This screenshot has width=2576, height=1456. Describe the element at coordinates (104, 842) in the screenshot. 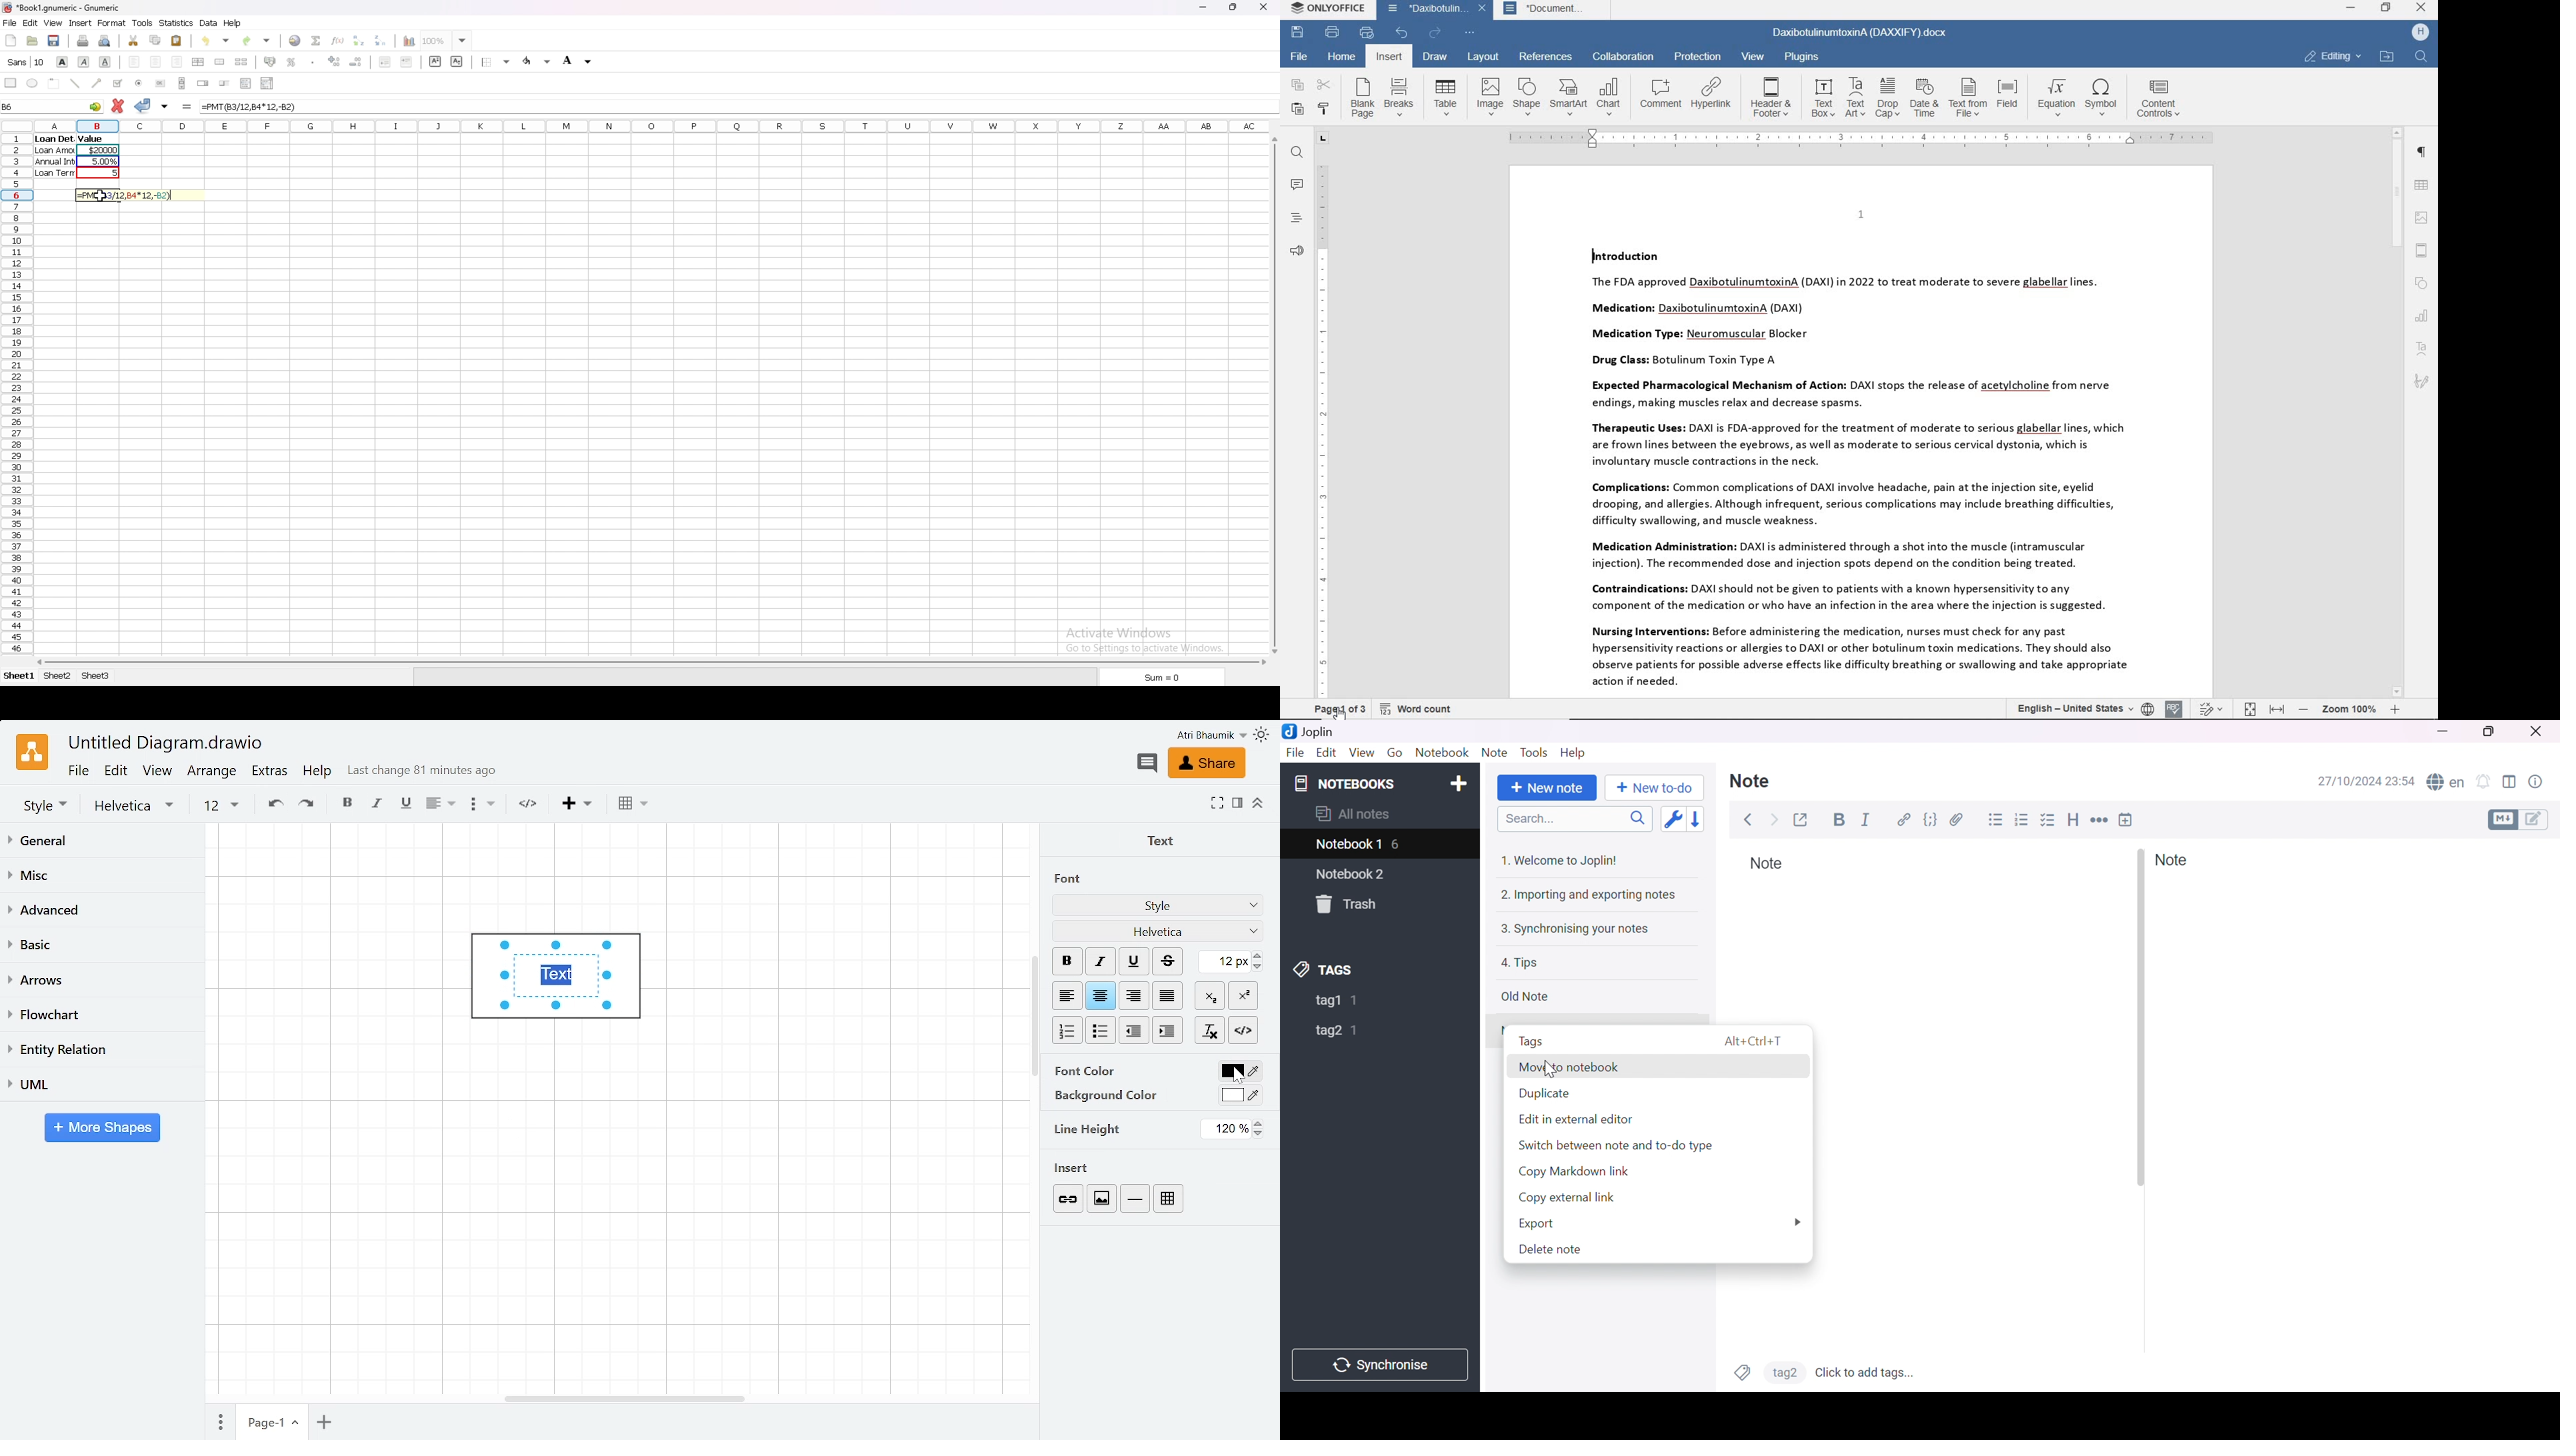

I see `general` at that location.